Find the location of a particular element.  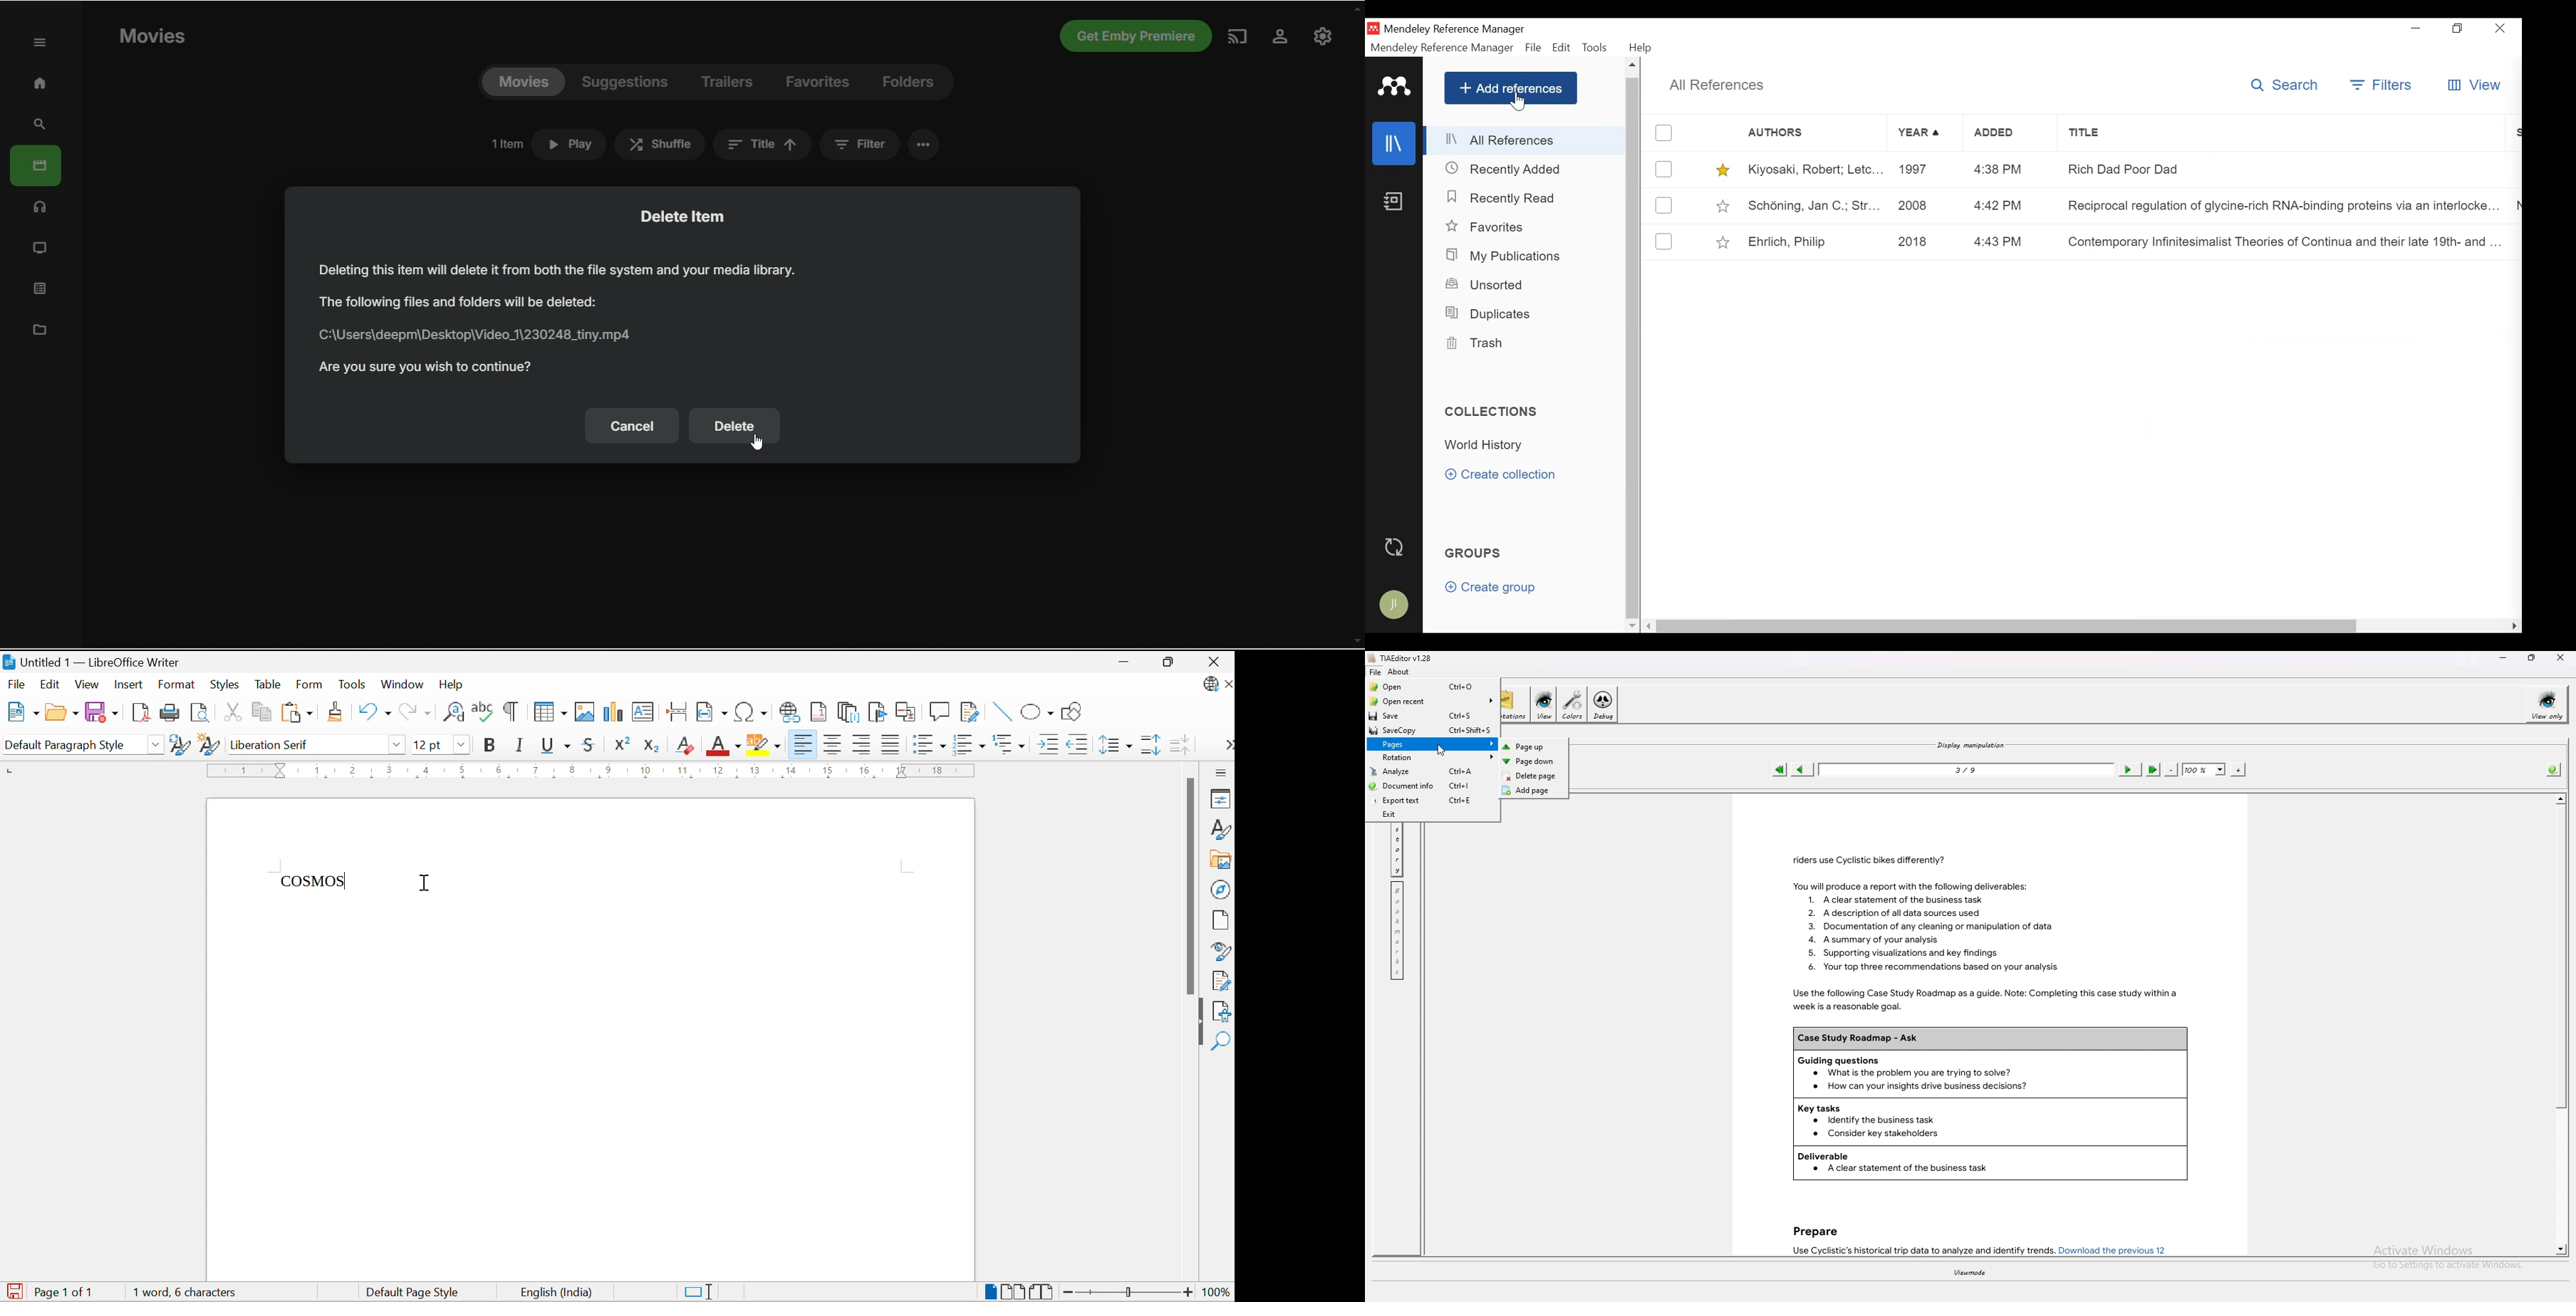

New Style from Selection is located at coordinates (209, 744).